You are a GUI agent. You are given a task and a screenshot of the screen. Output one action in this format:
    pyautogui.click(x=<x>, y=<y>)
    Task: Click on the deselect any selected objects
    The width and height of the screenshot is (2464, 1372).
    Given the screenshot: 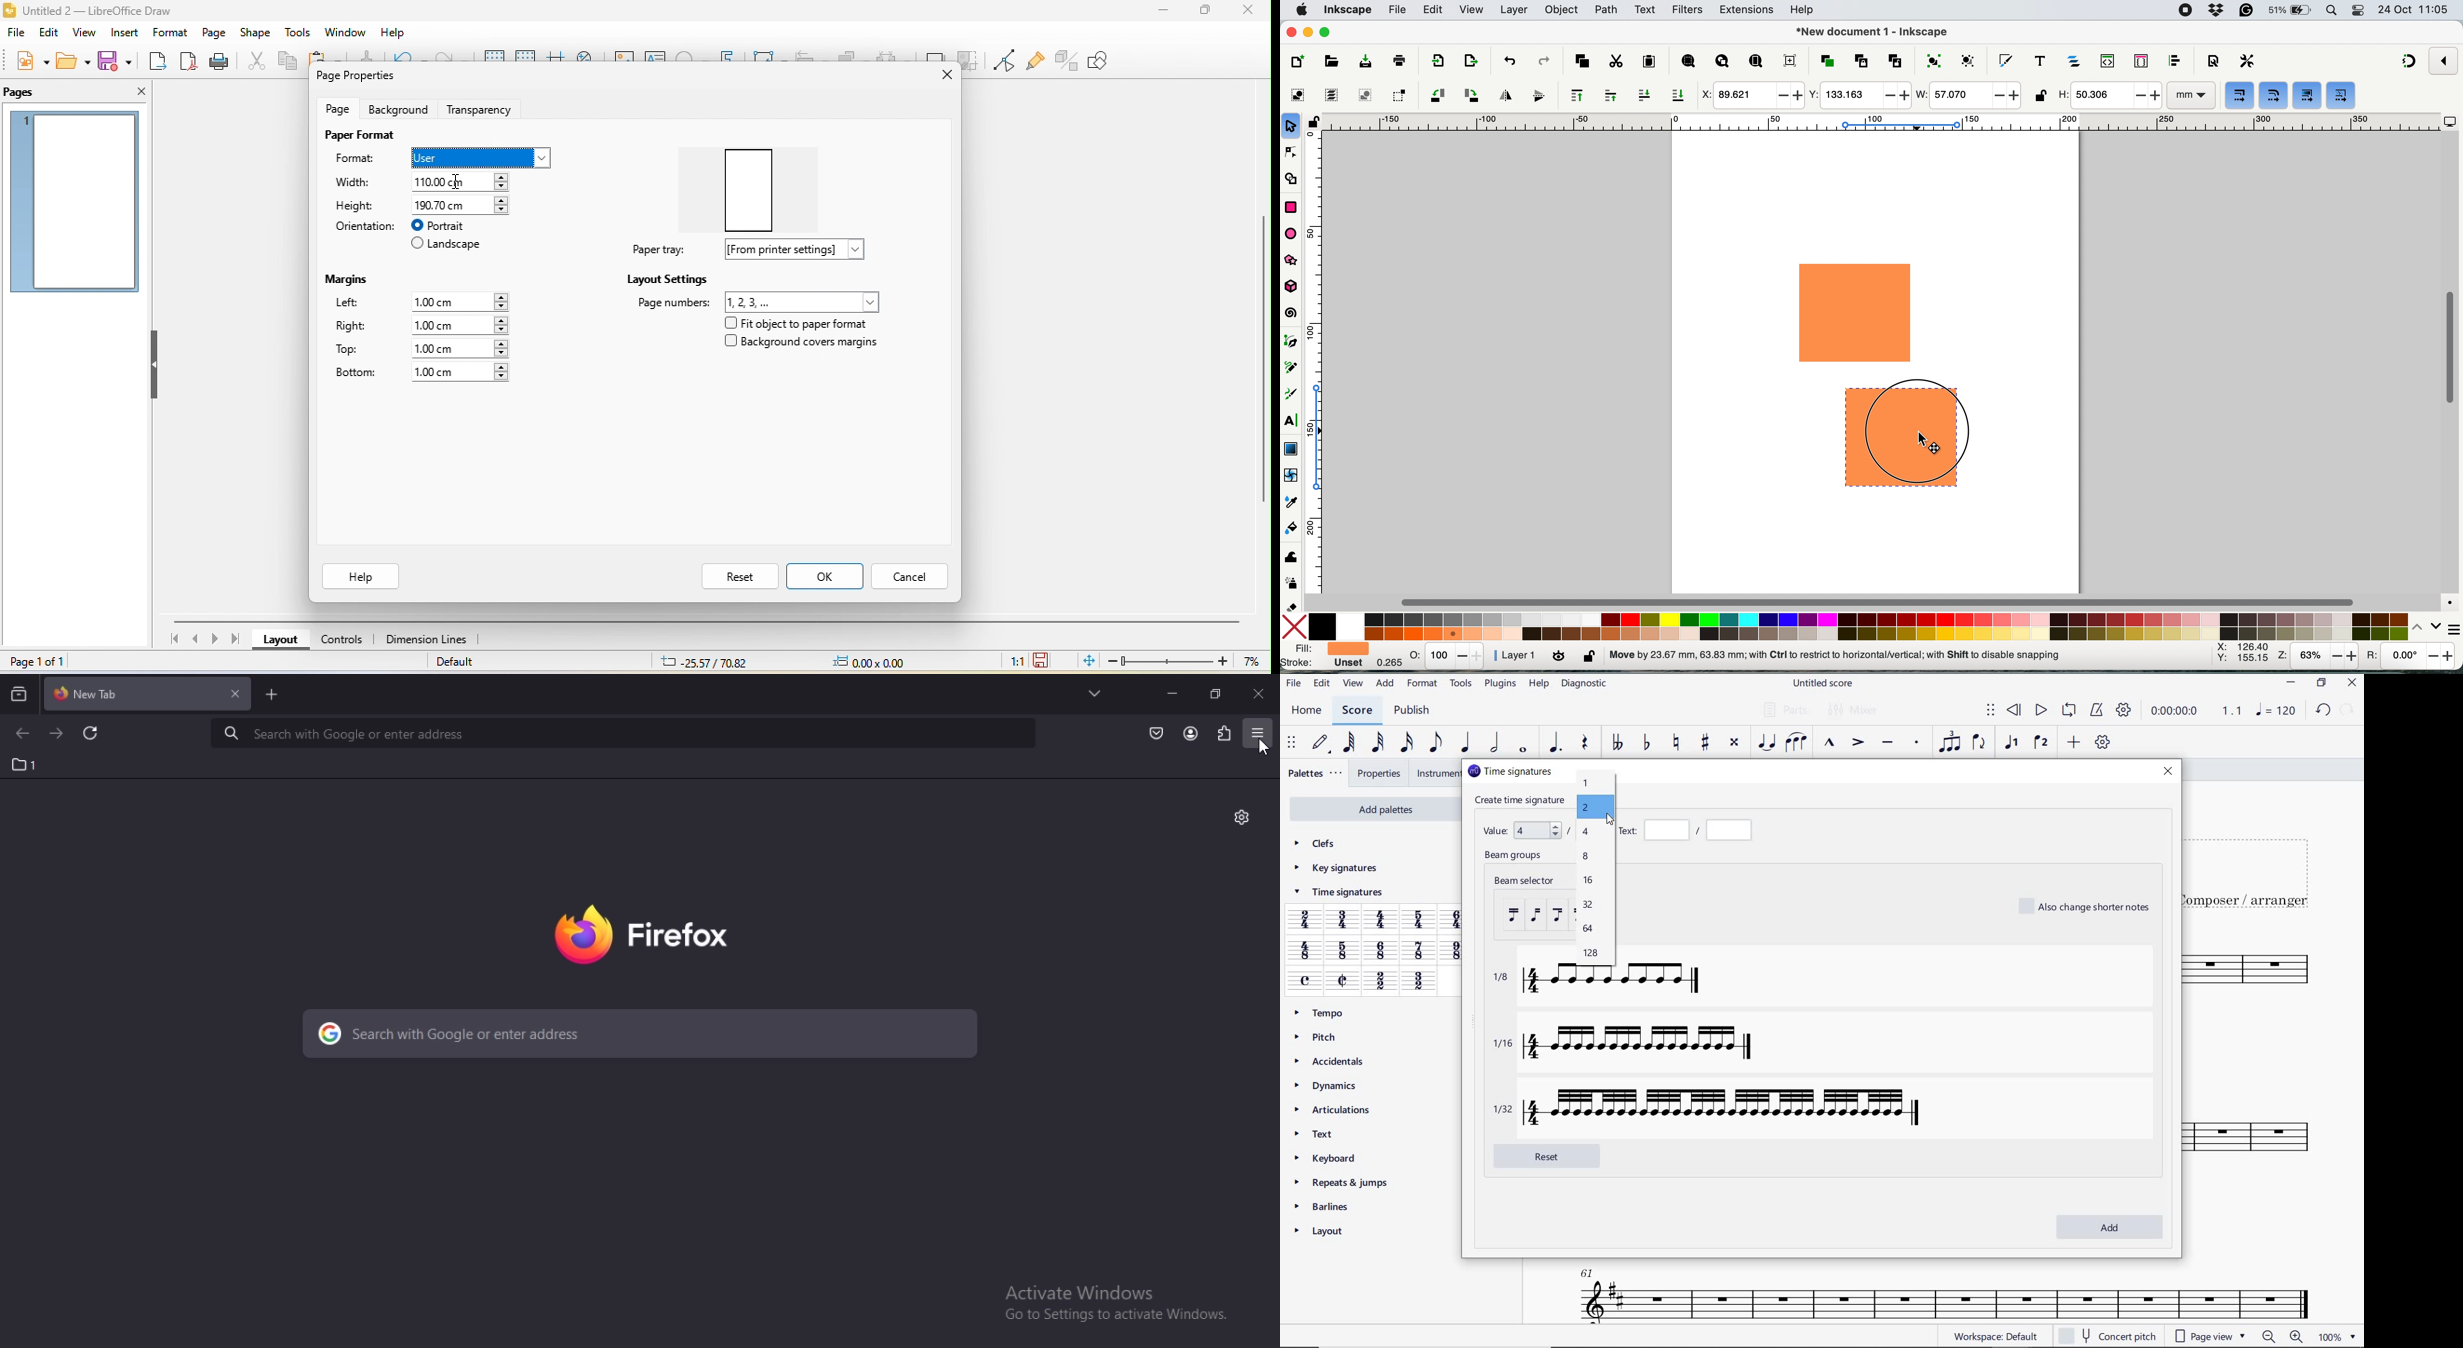 What is the action you would take?
    pyautogui.click(x=1364, y=95)
    